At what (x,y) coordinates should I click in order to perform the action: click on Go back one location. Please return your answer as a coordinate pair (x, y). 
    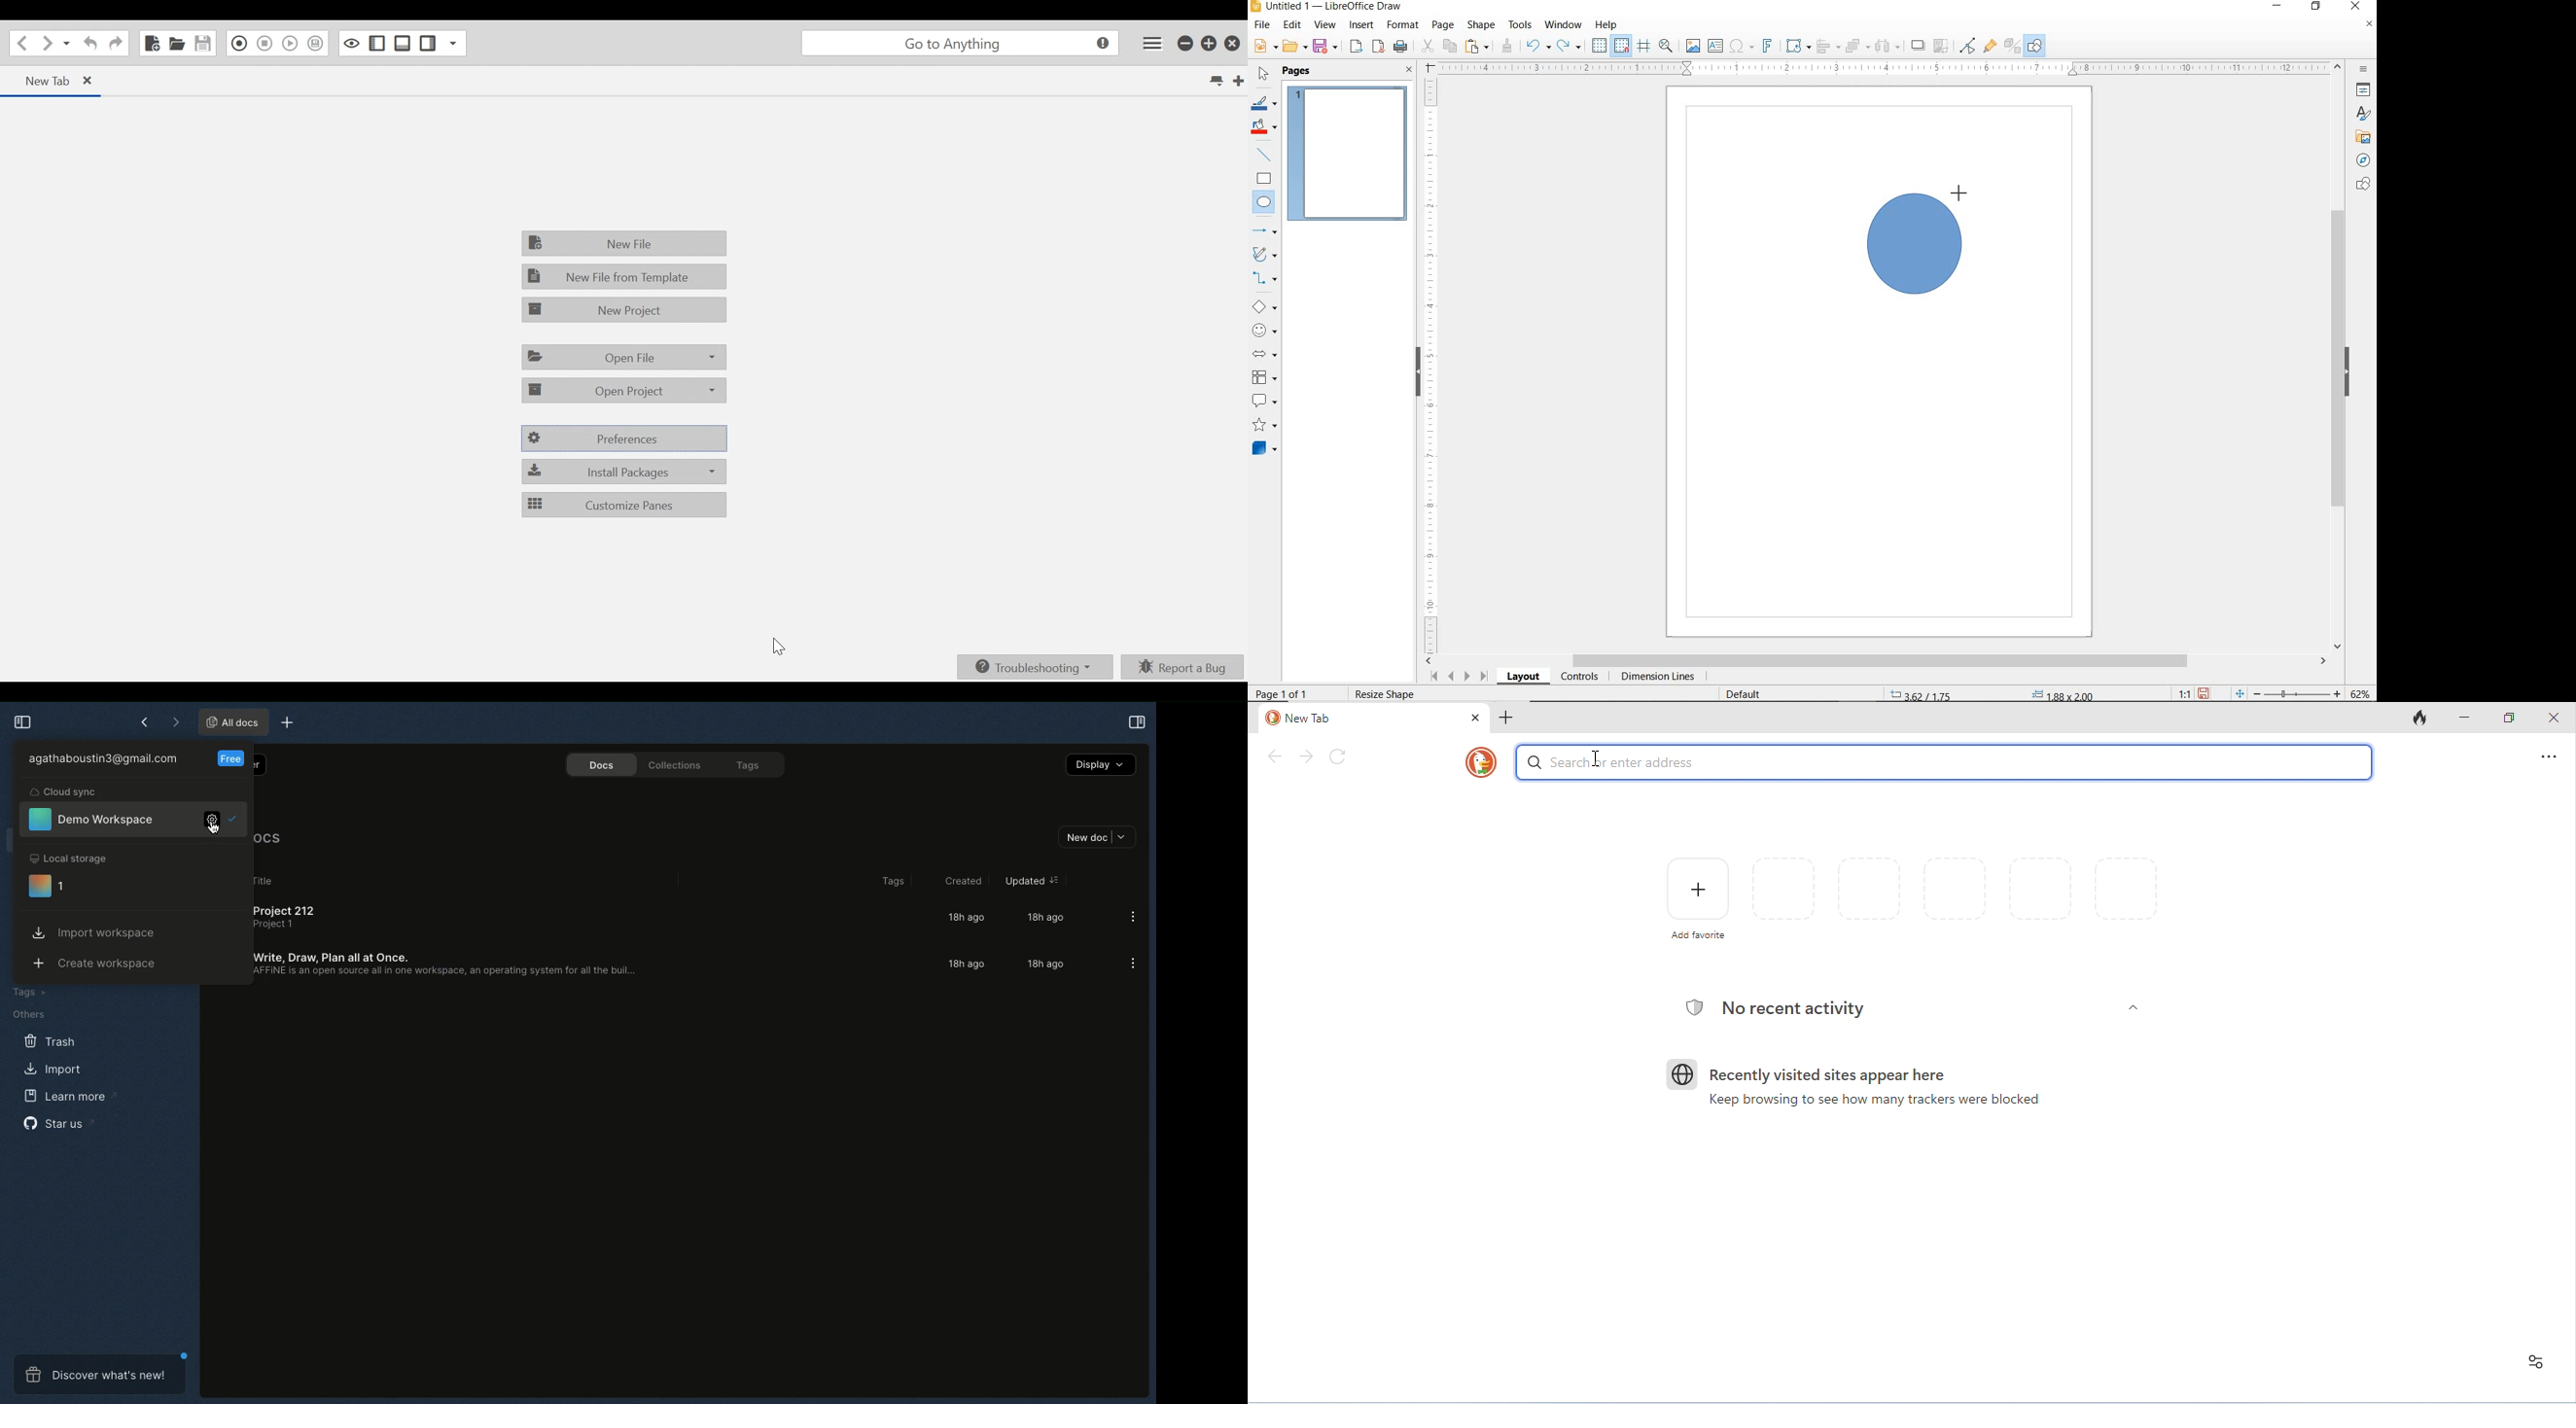
    Looking at the image, I should click on (20, 44).